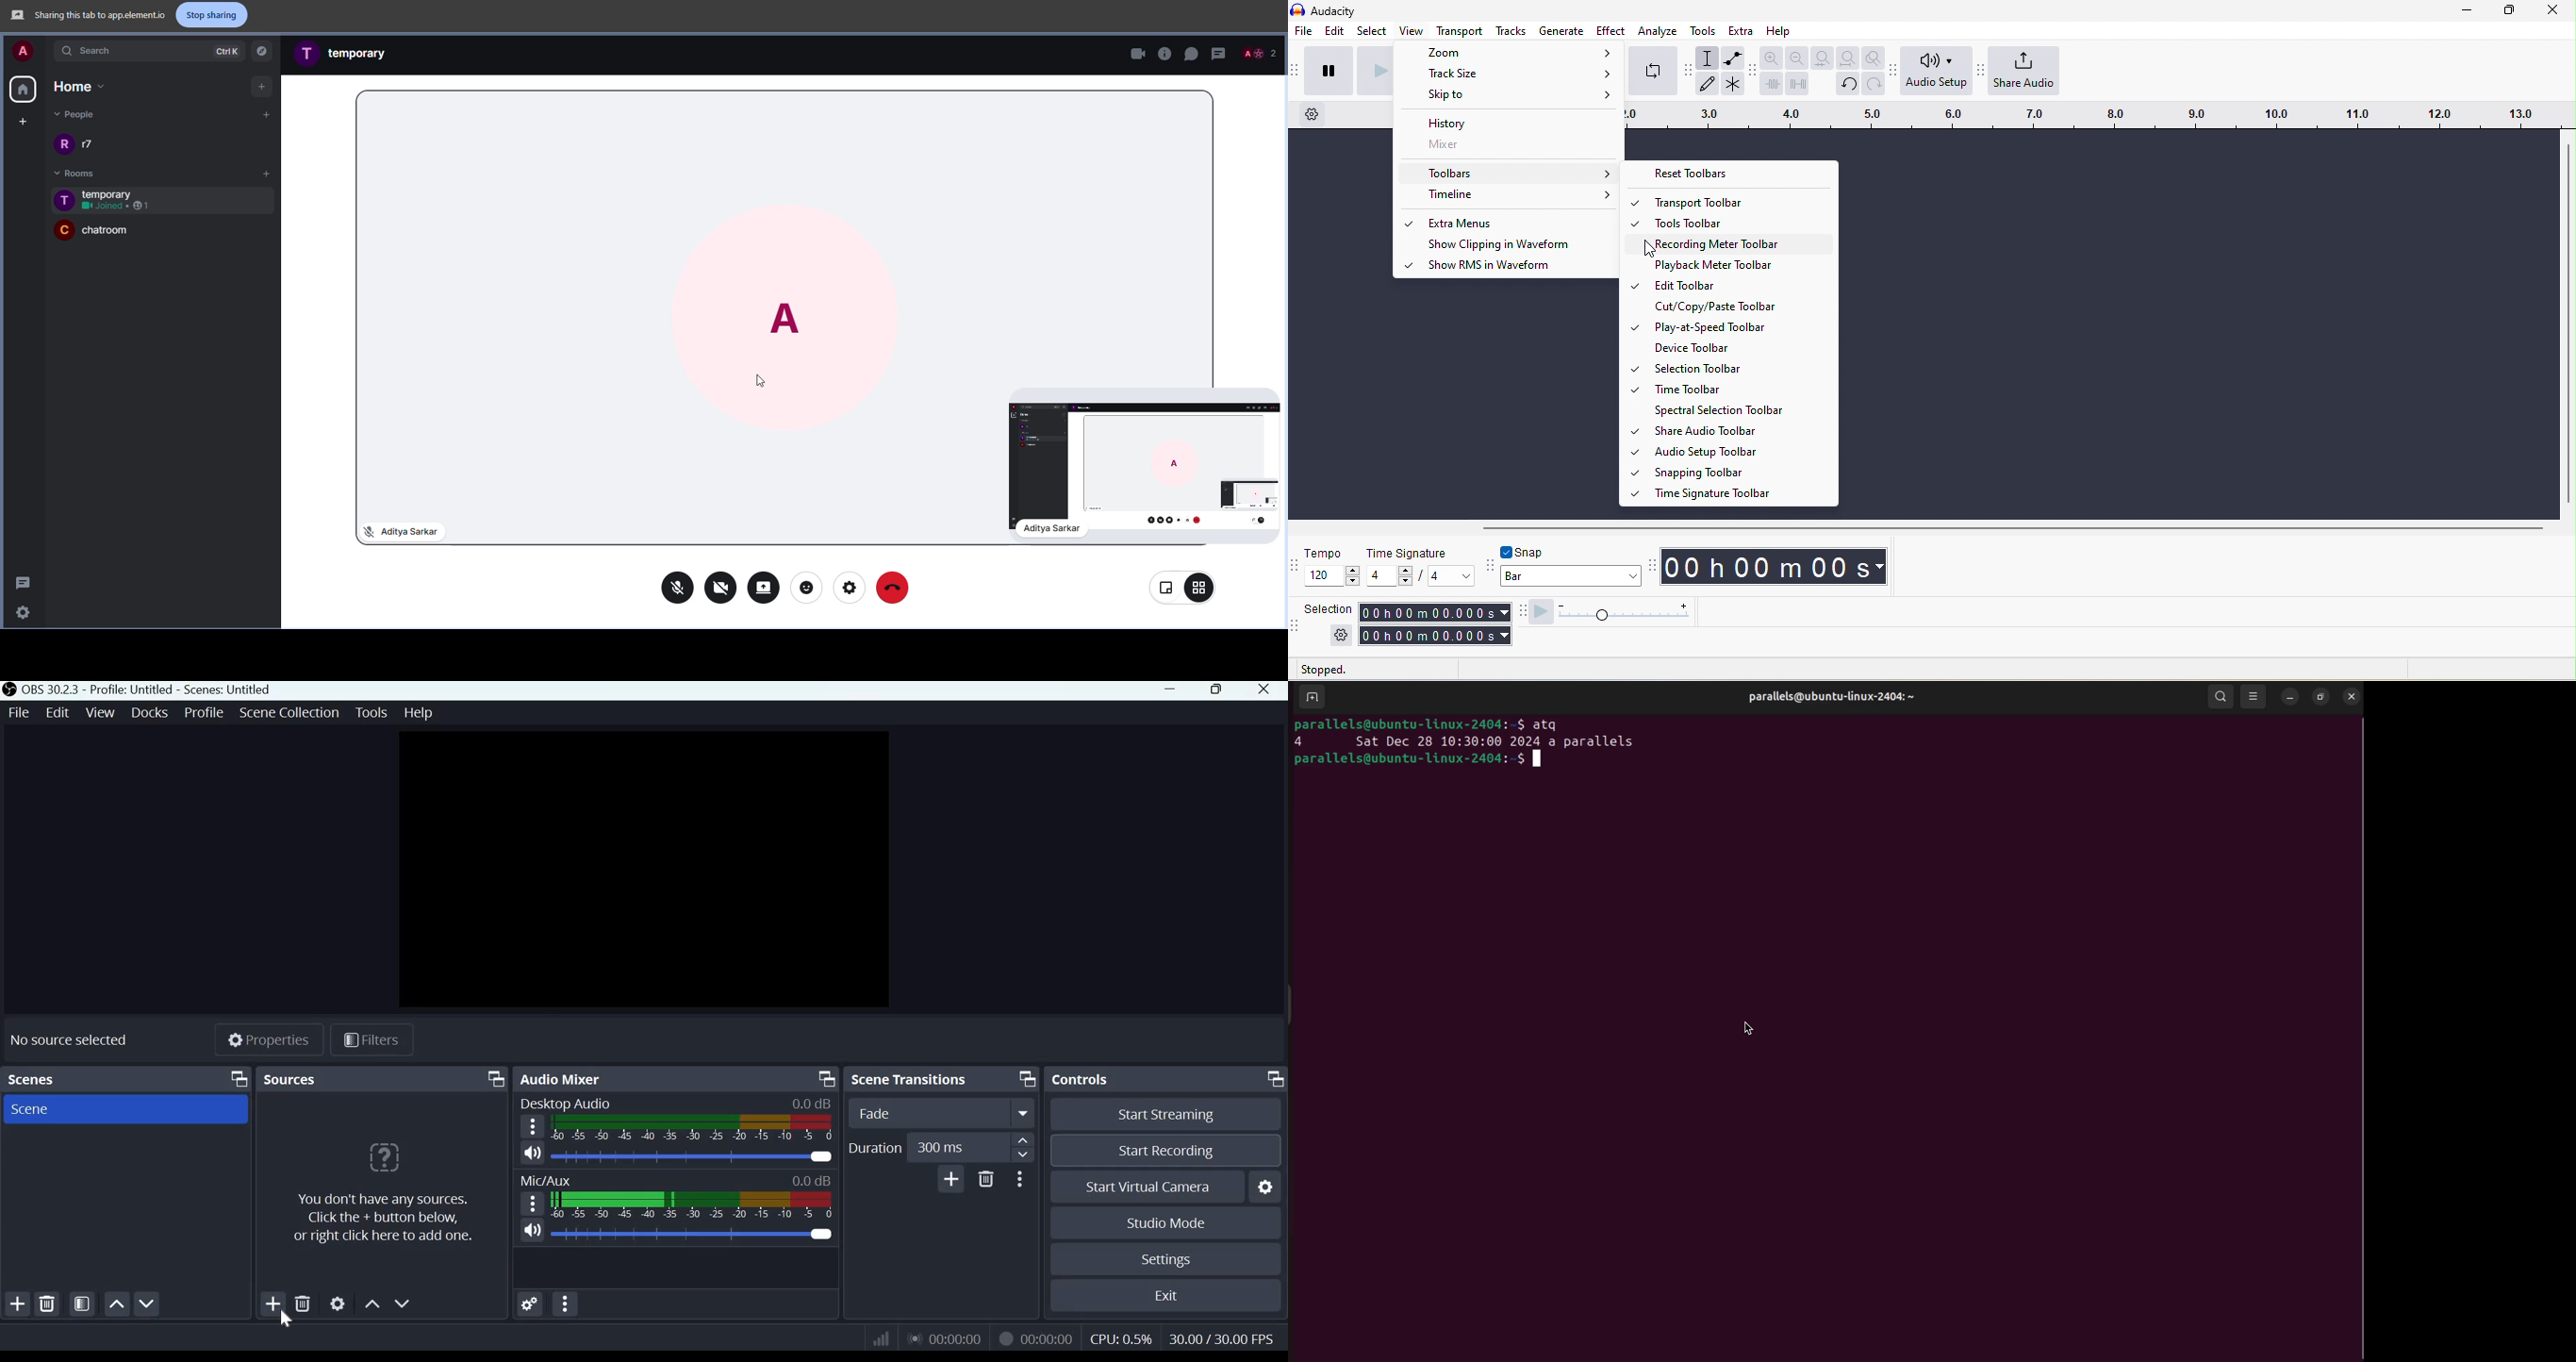  Describe the element at coordinates (2013, 529) in the screenshot. I see `horizontal scrollbar` at that location.